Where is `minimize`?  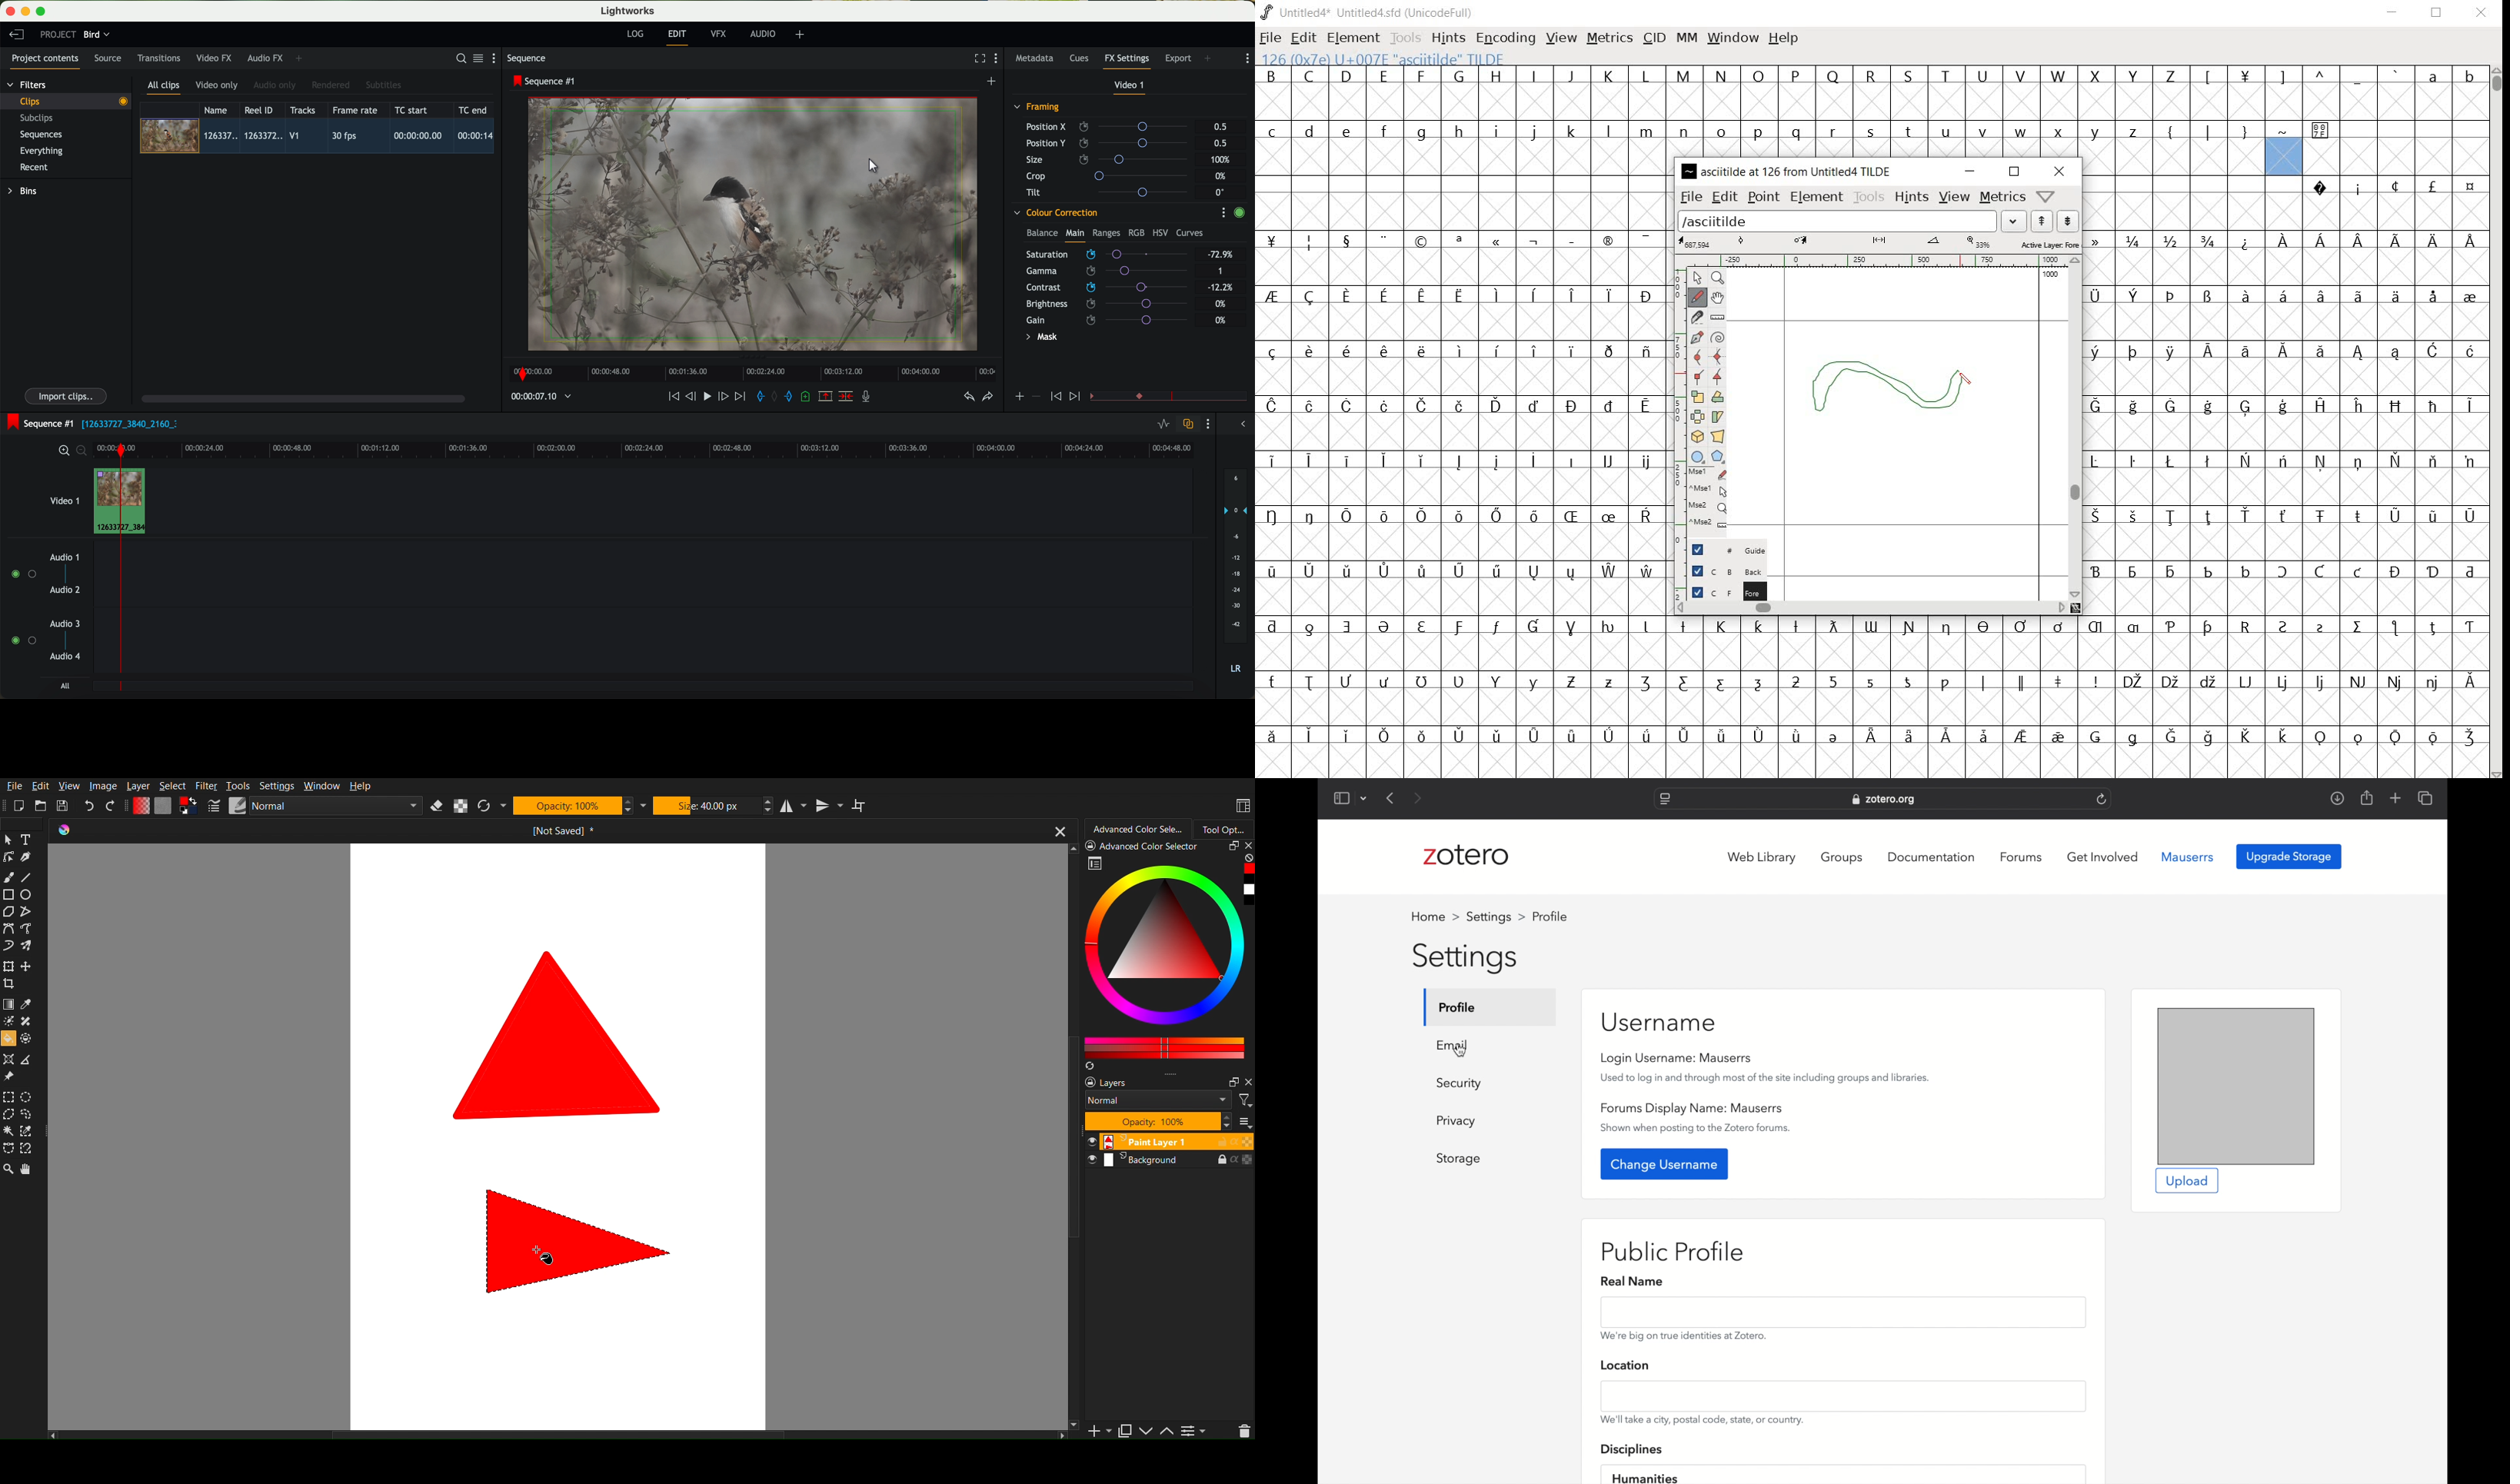
minimize is located at coordinates (1969, 170).